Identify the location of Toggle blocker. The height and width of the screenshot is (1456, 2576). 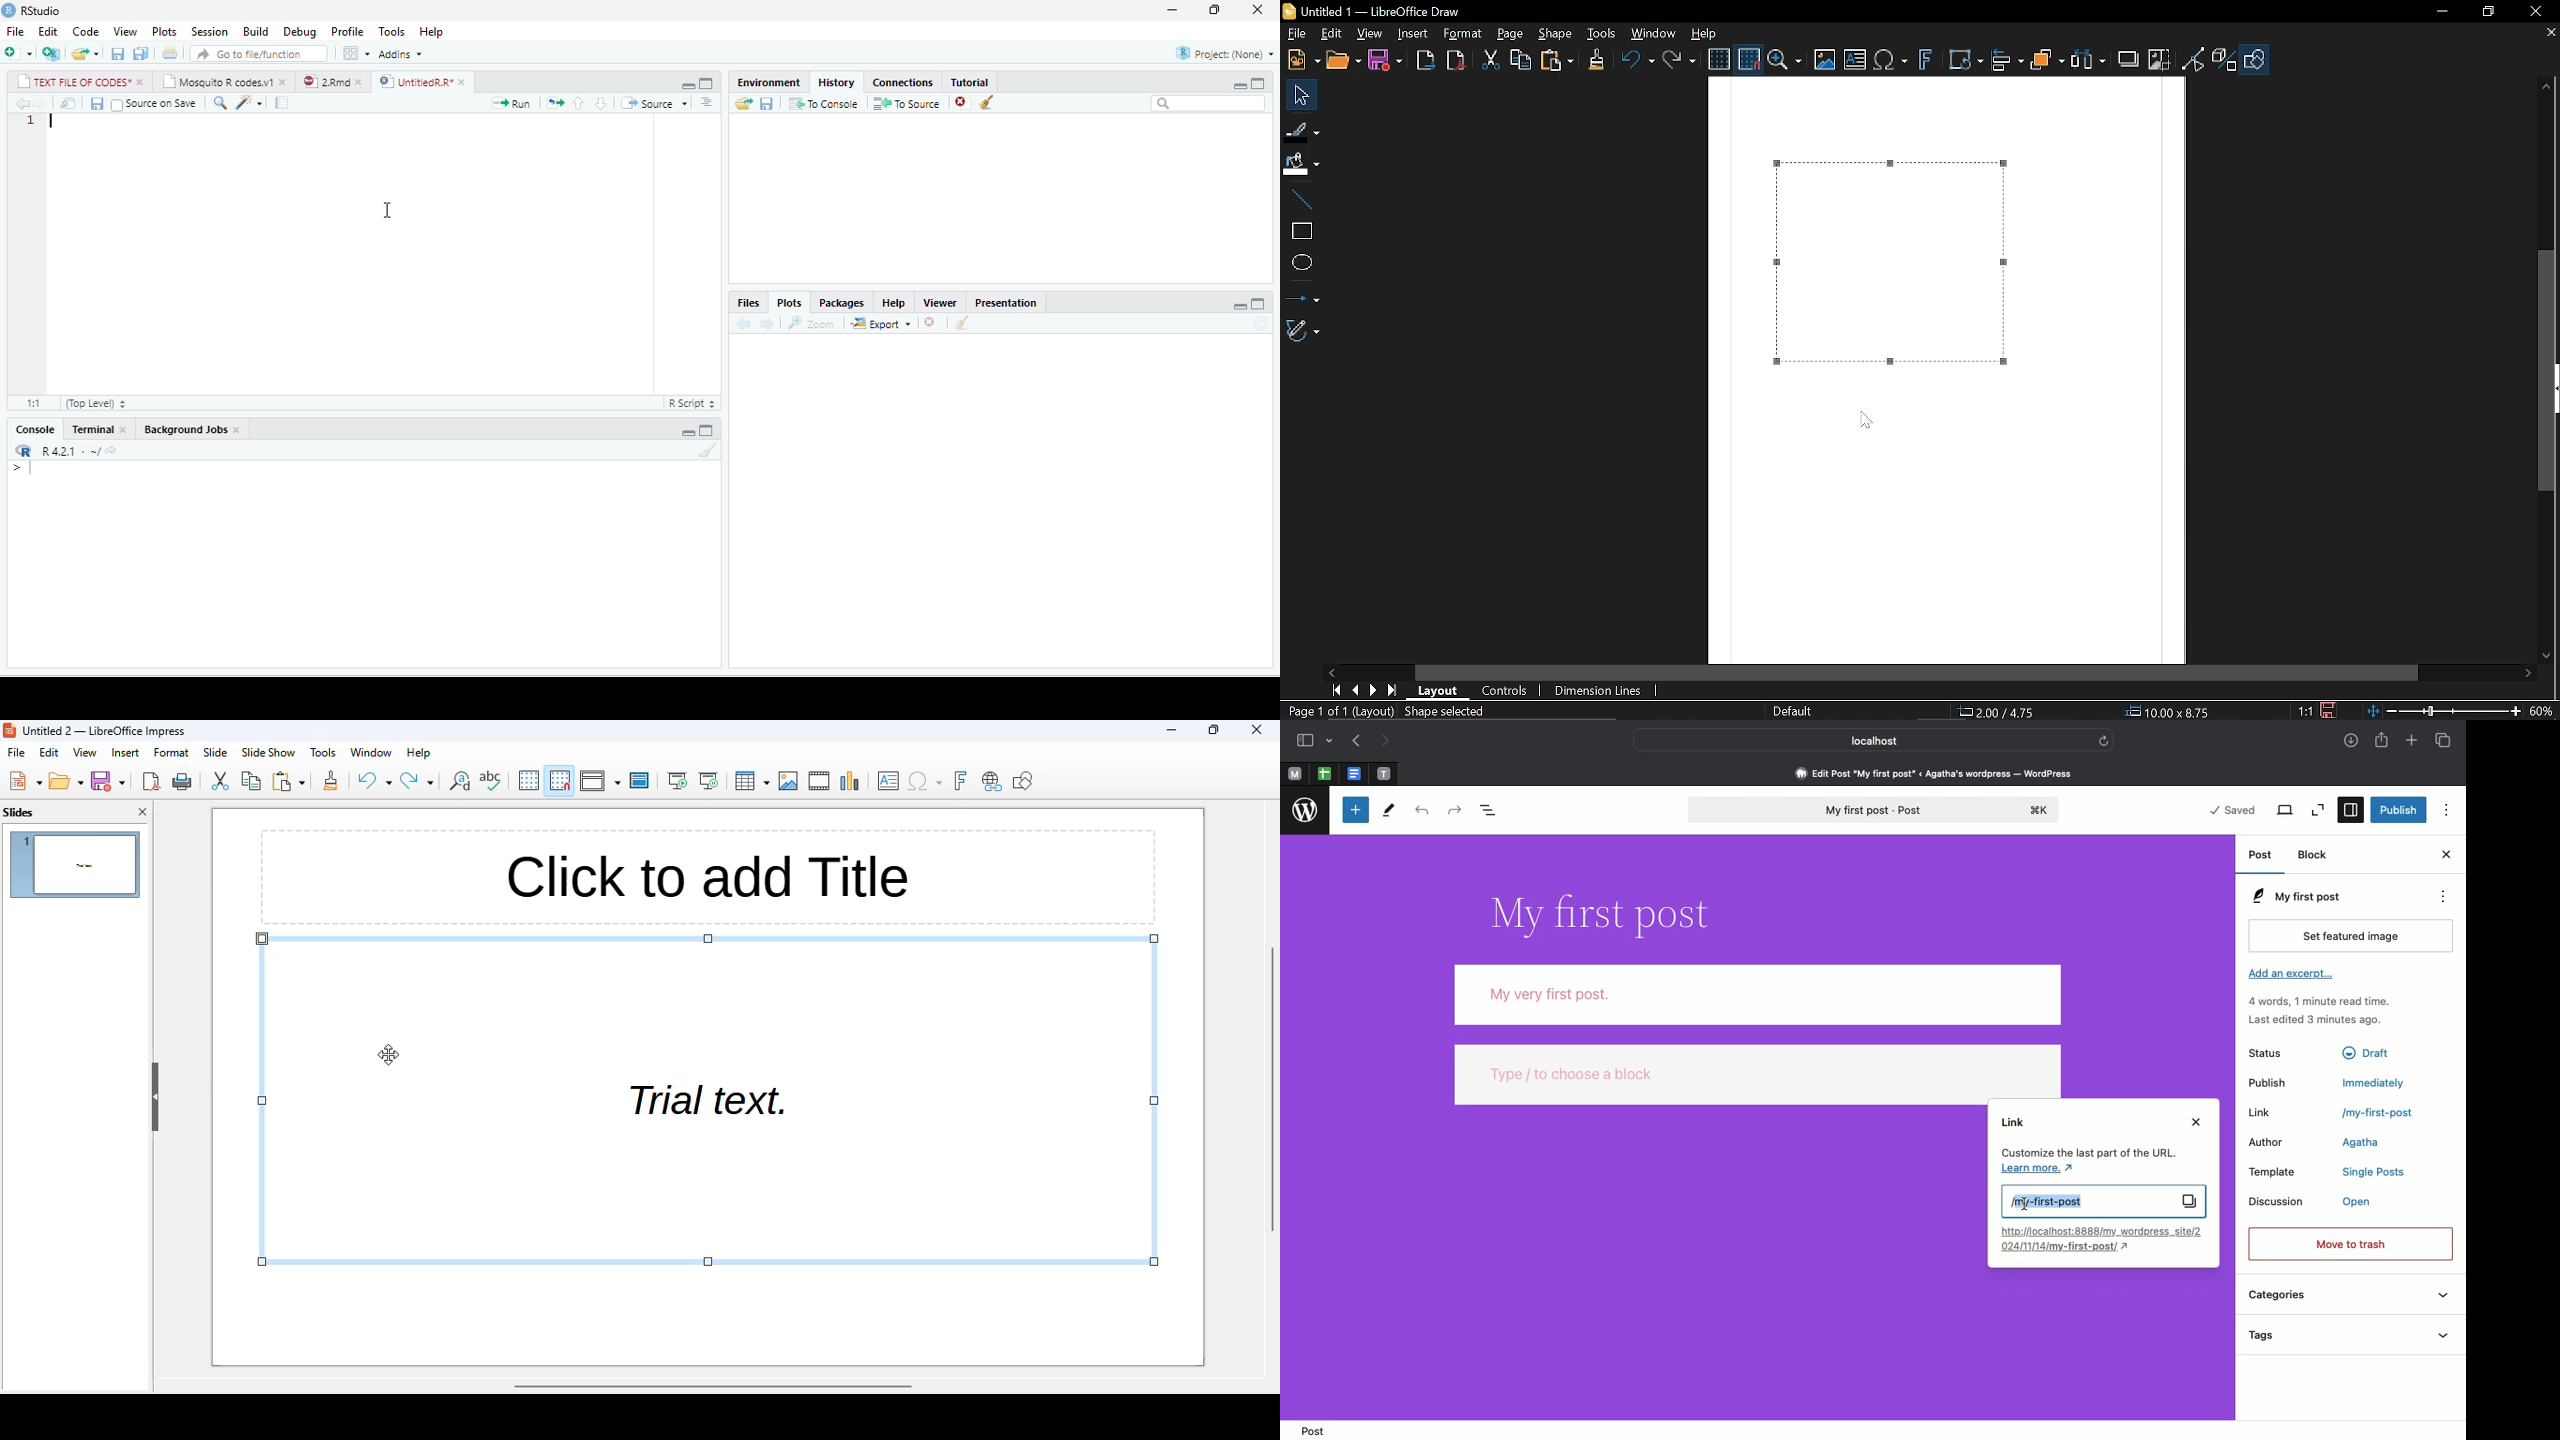
(1356, 809).